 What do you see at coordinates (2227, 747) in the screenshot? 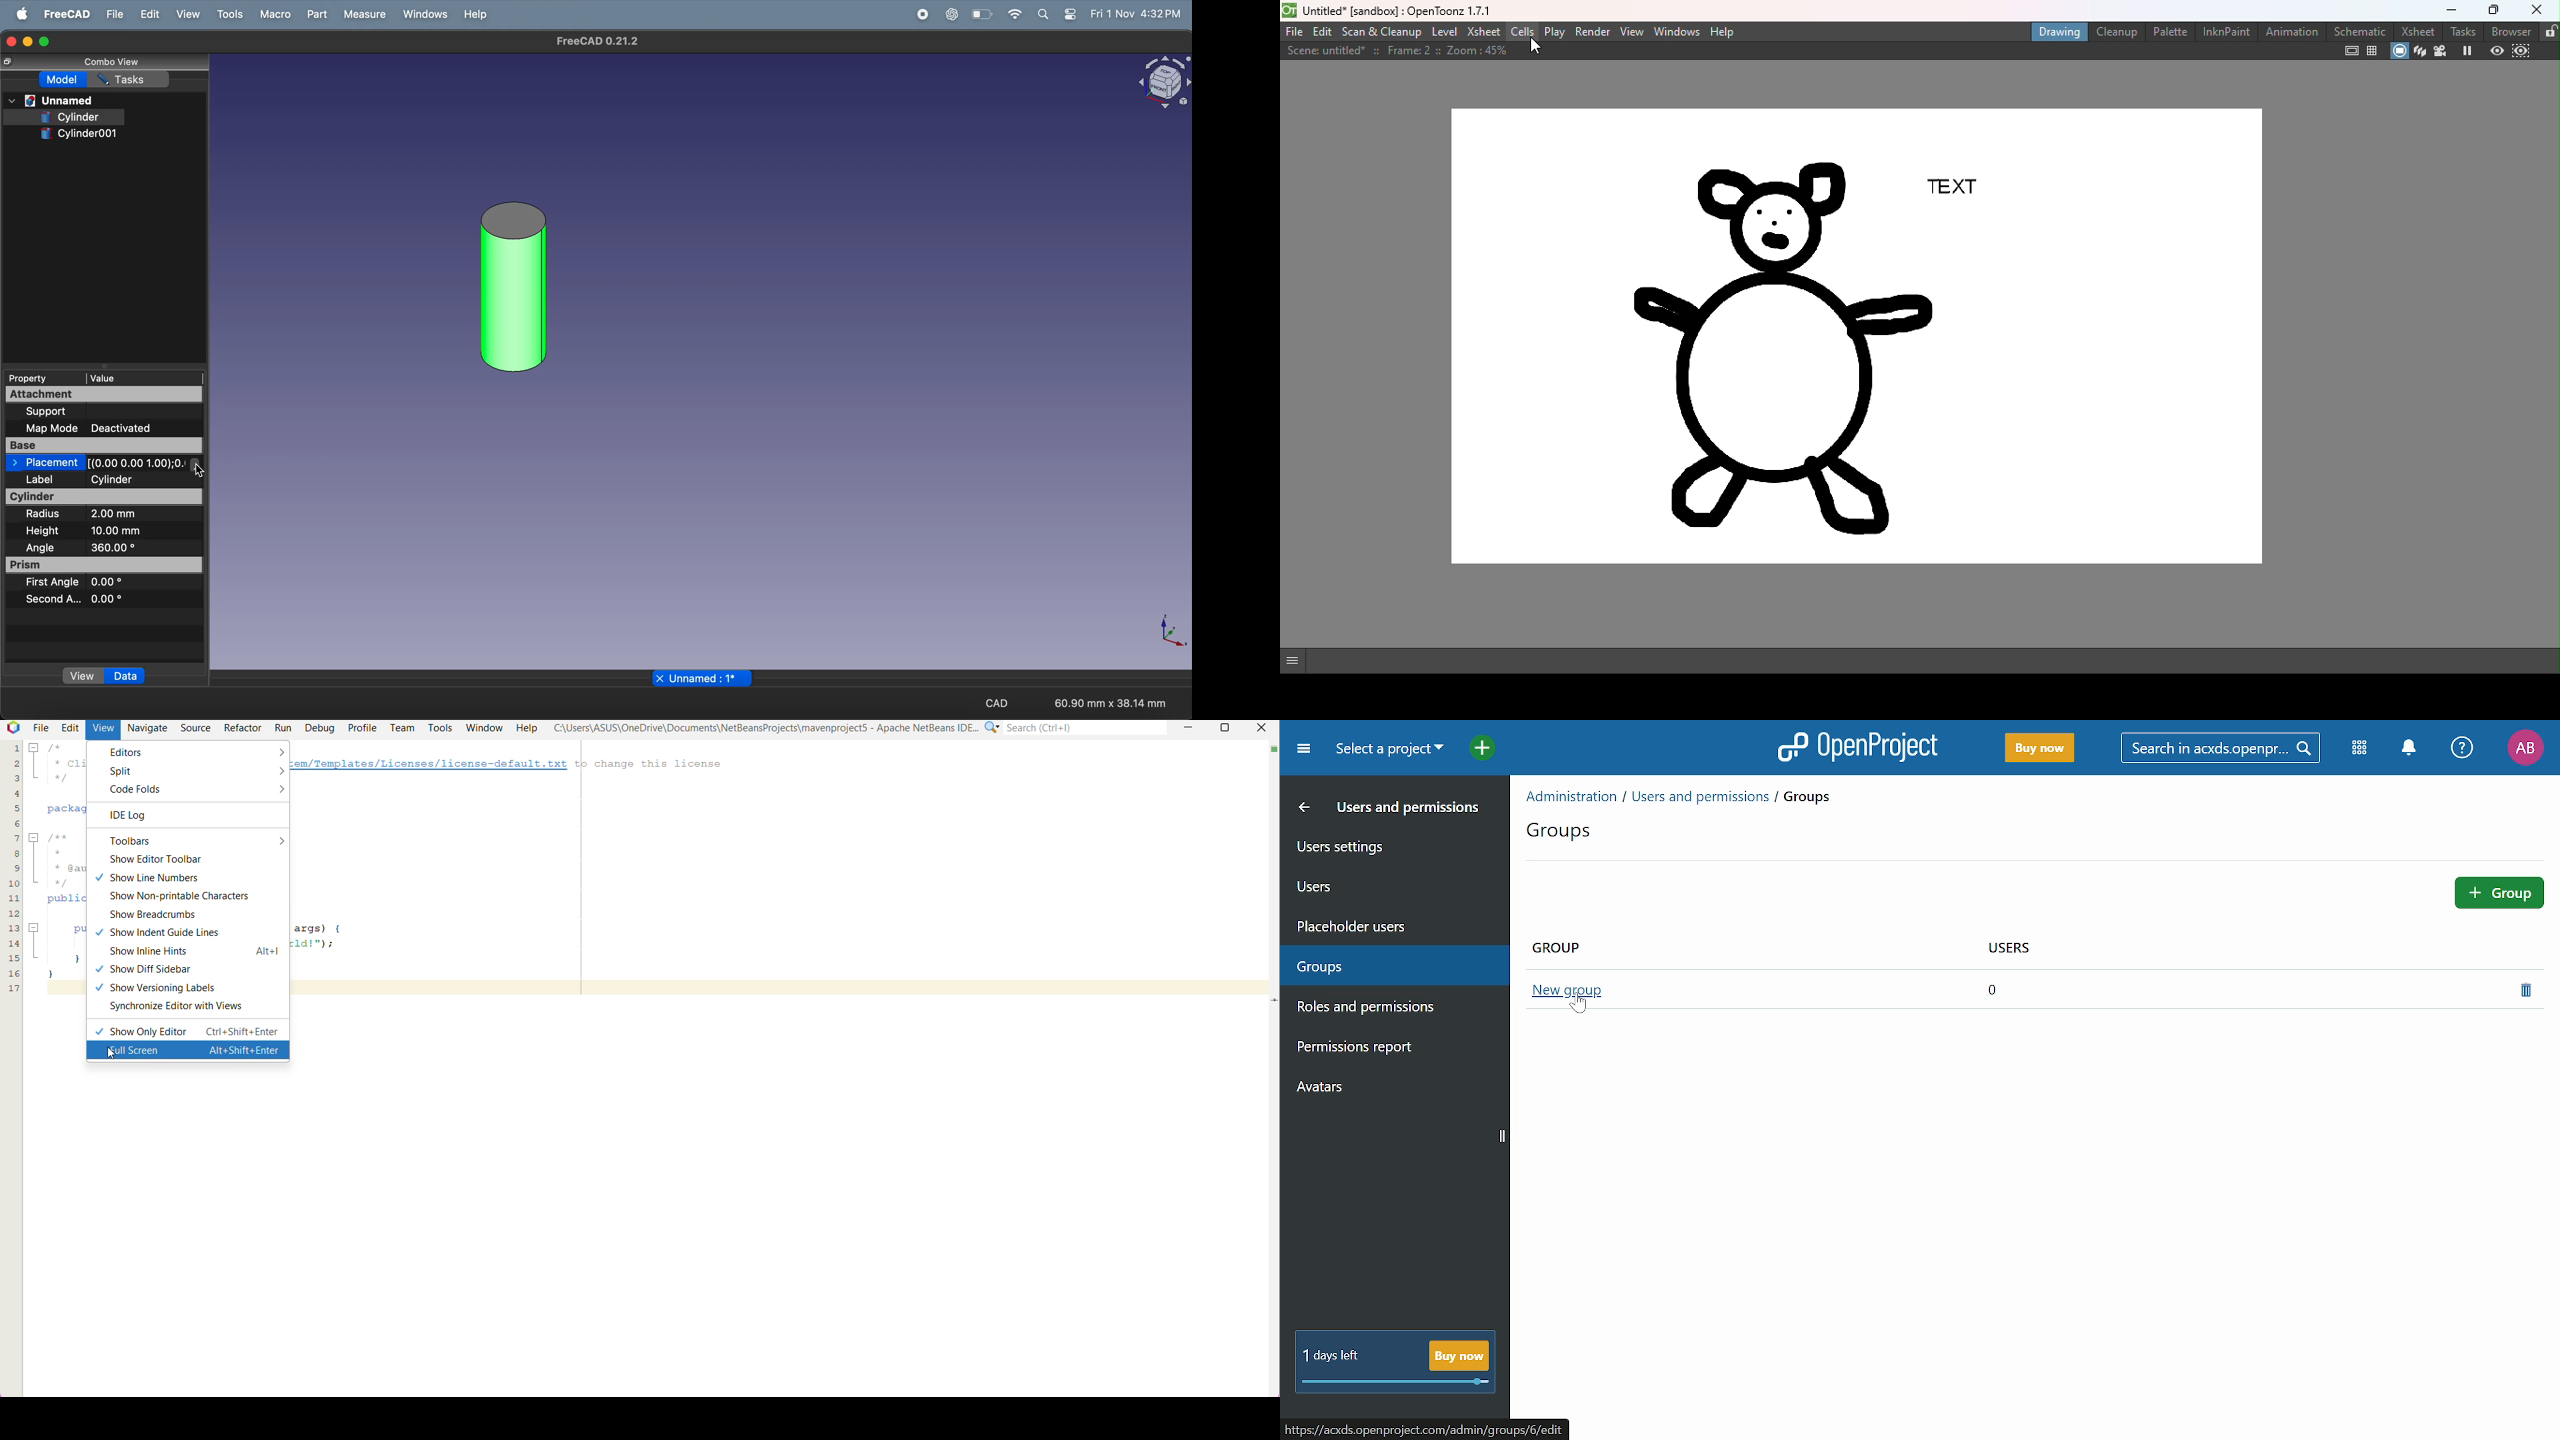
I see `Search` at bounding box center [2227, 747].